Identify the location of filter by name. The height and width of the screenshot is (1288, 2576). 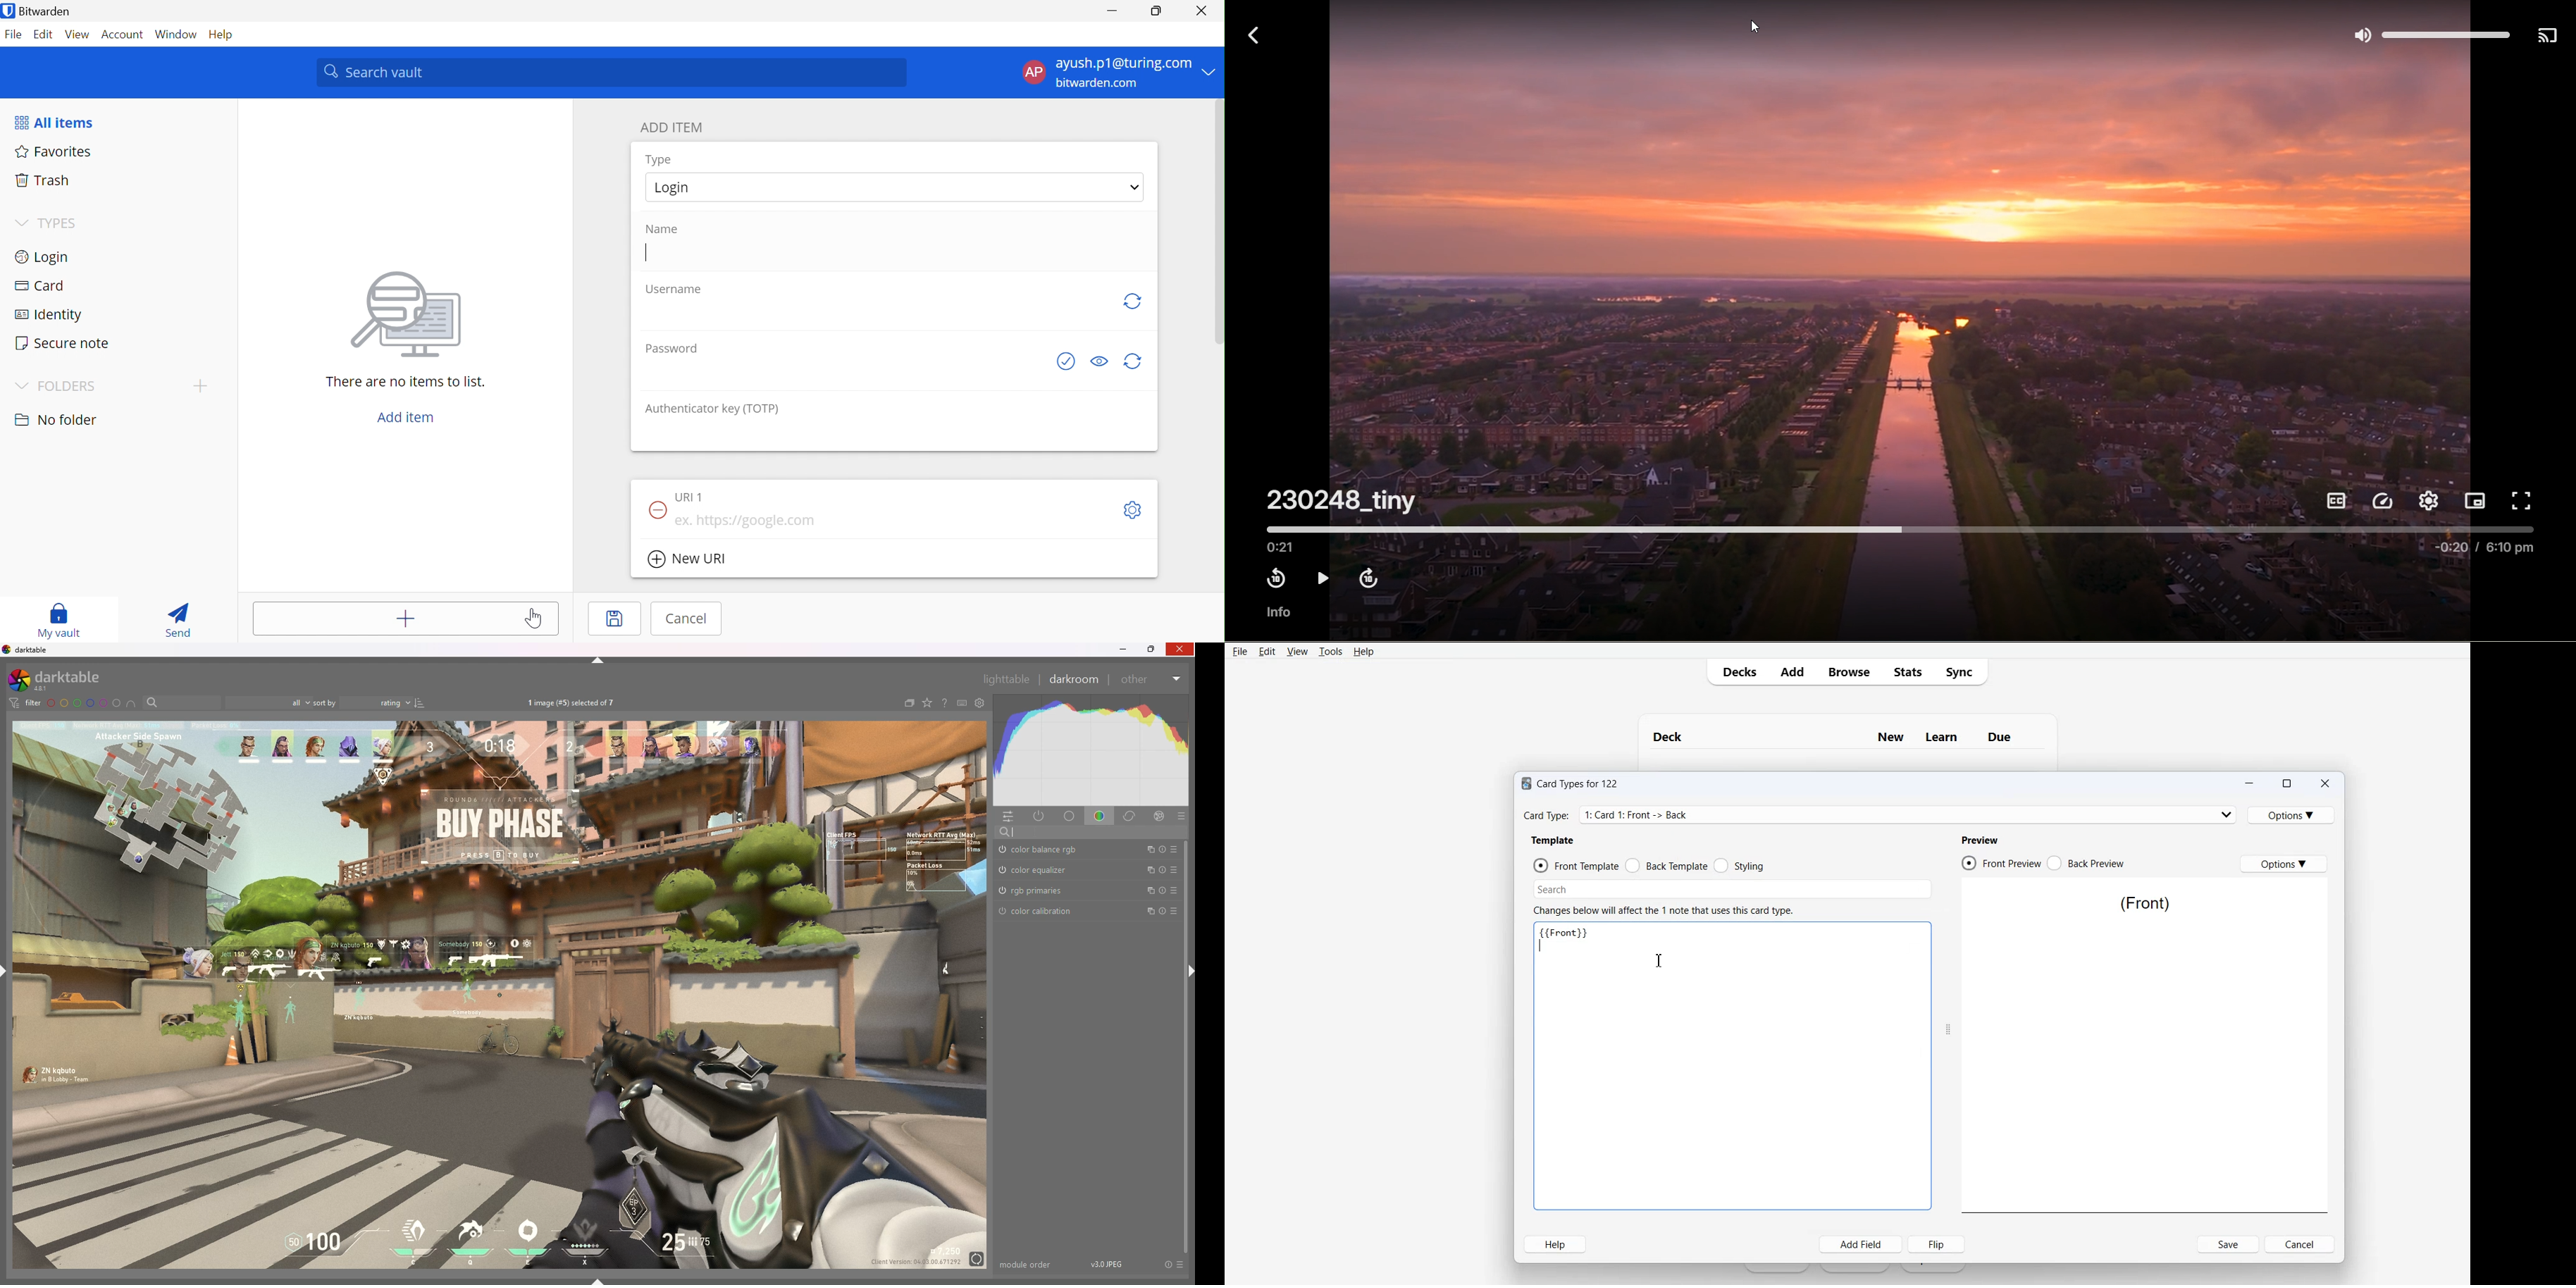
(182, 702).